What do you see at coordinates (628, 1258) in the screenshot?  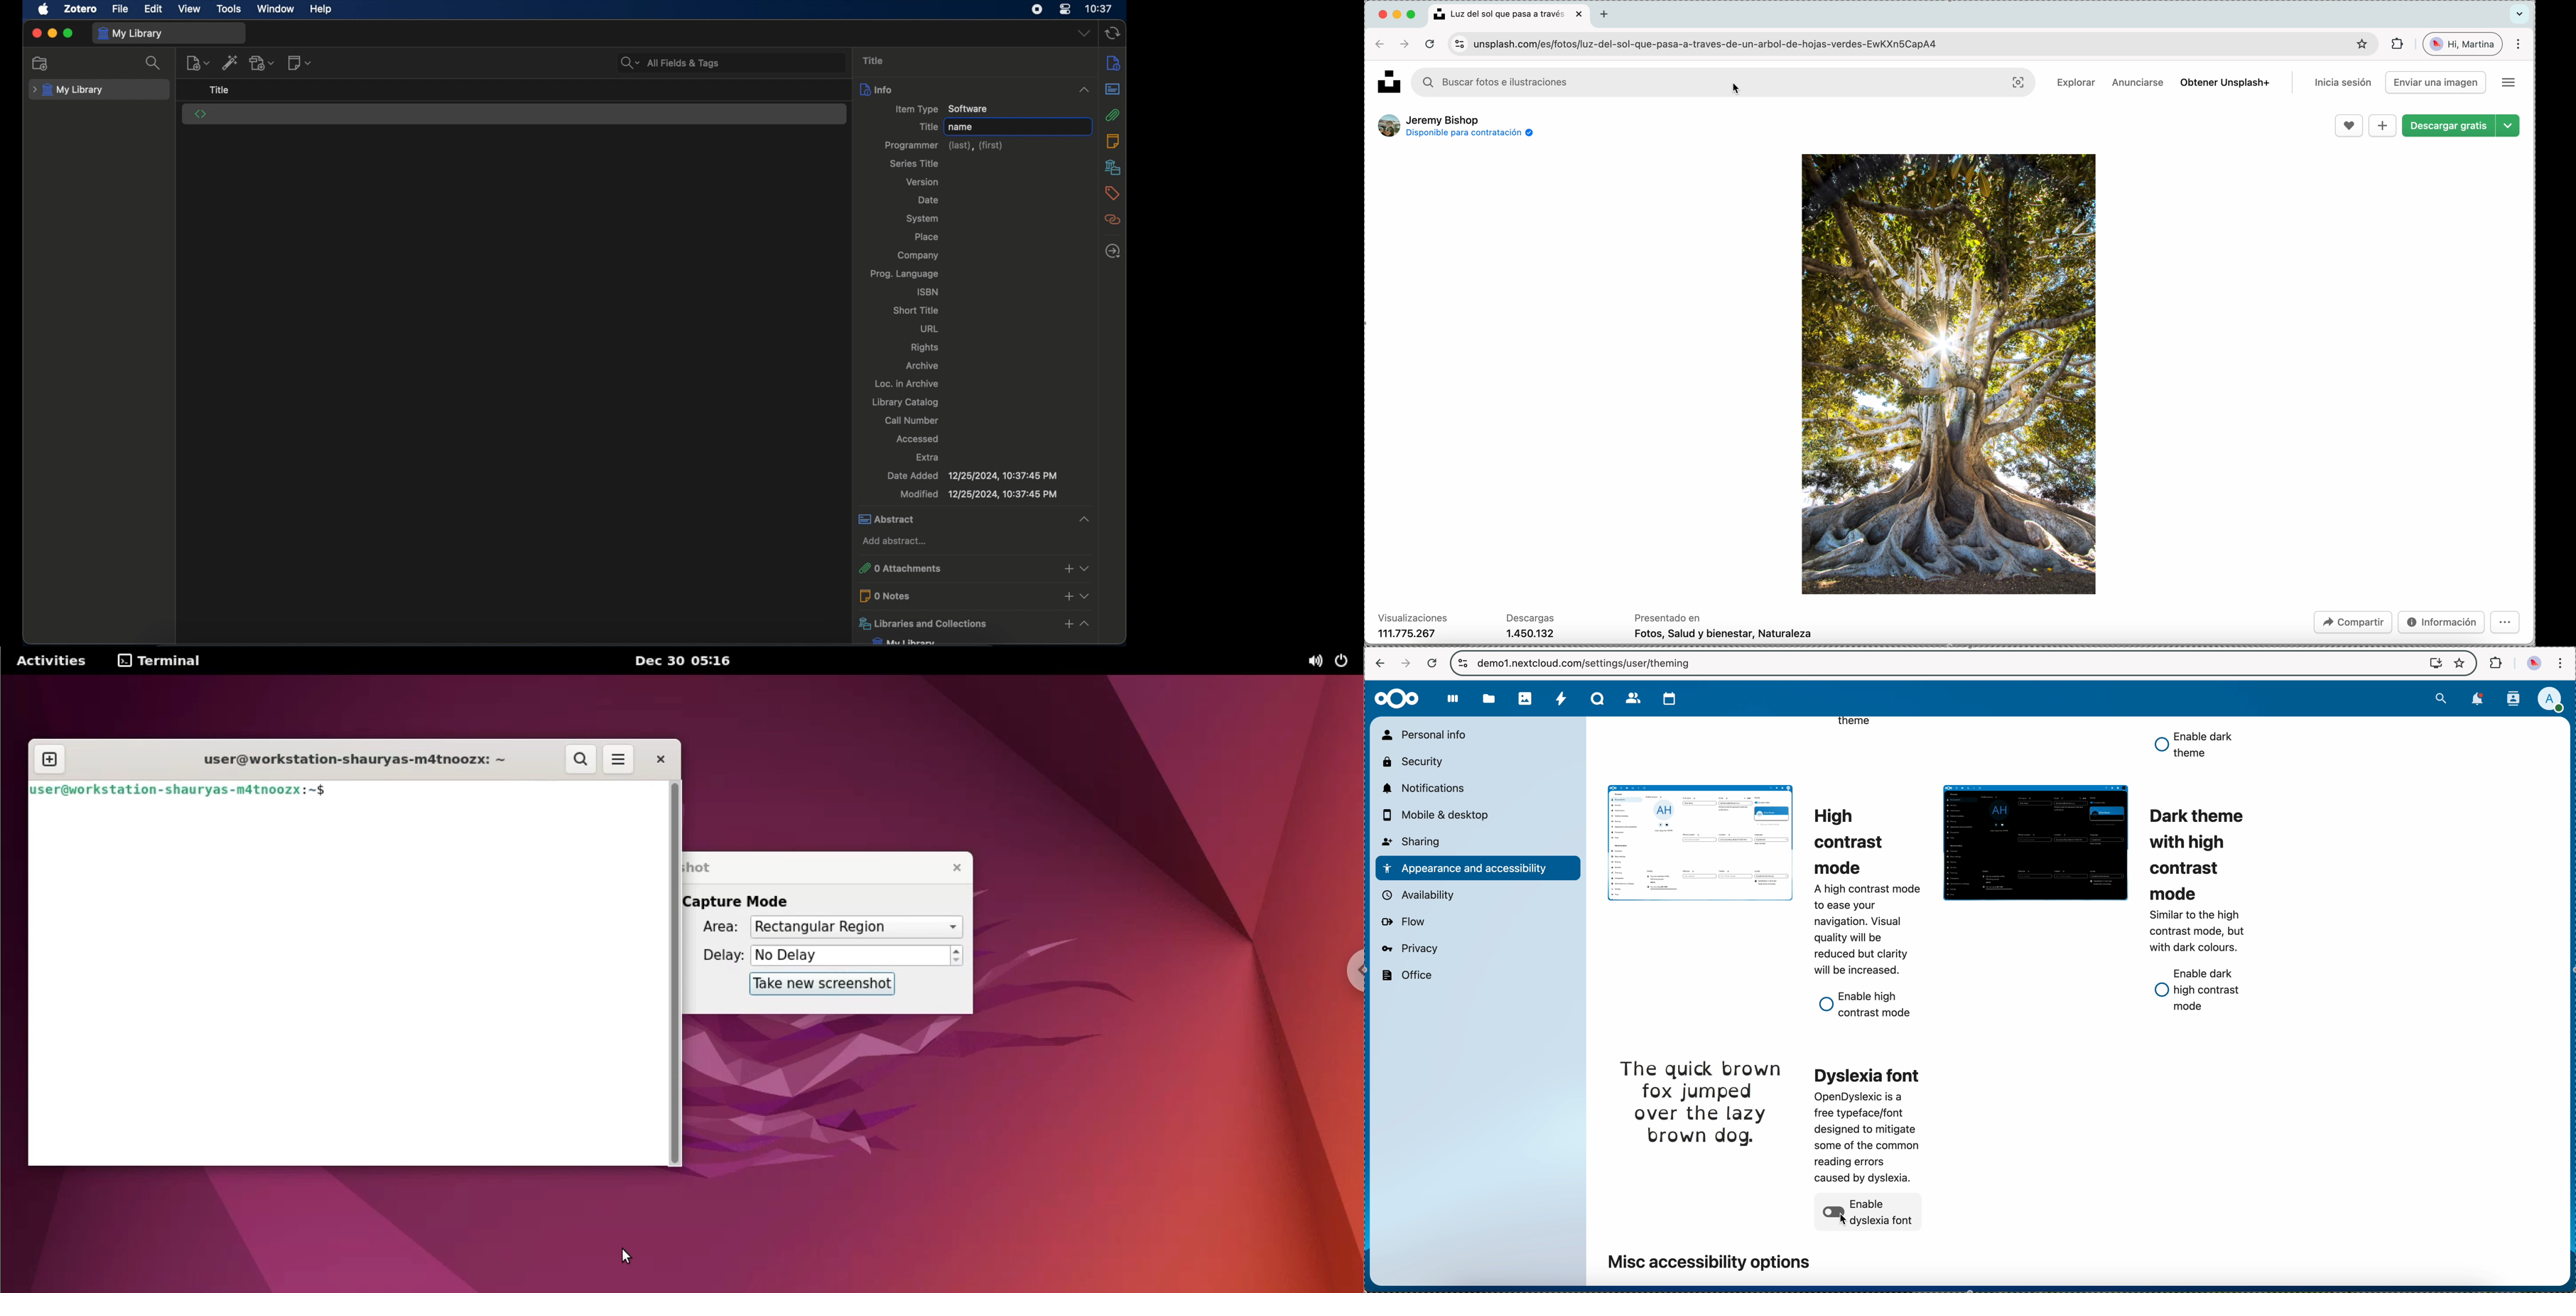 I see `cursor` at bounding box center [628, 1258].